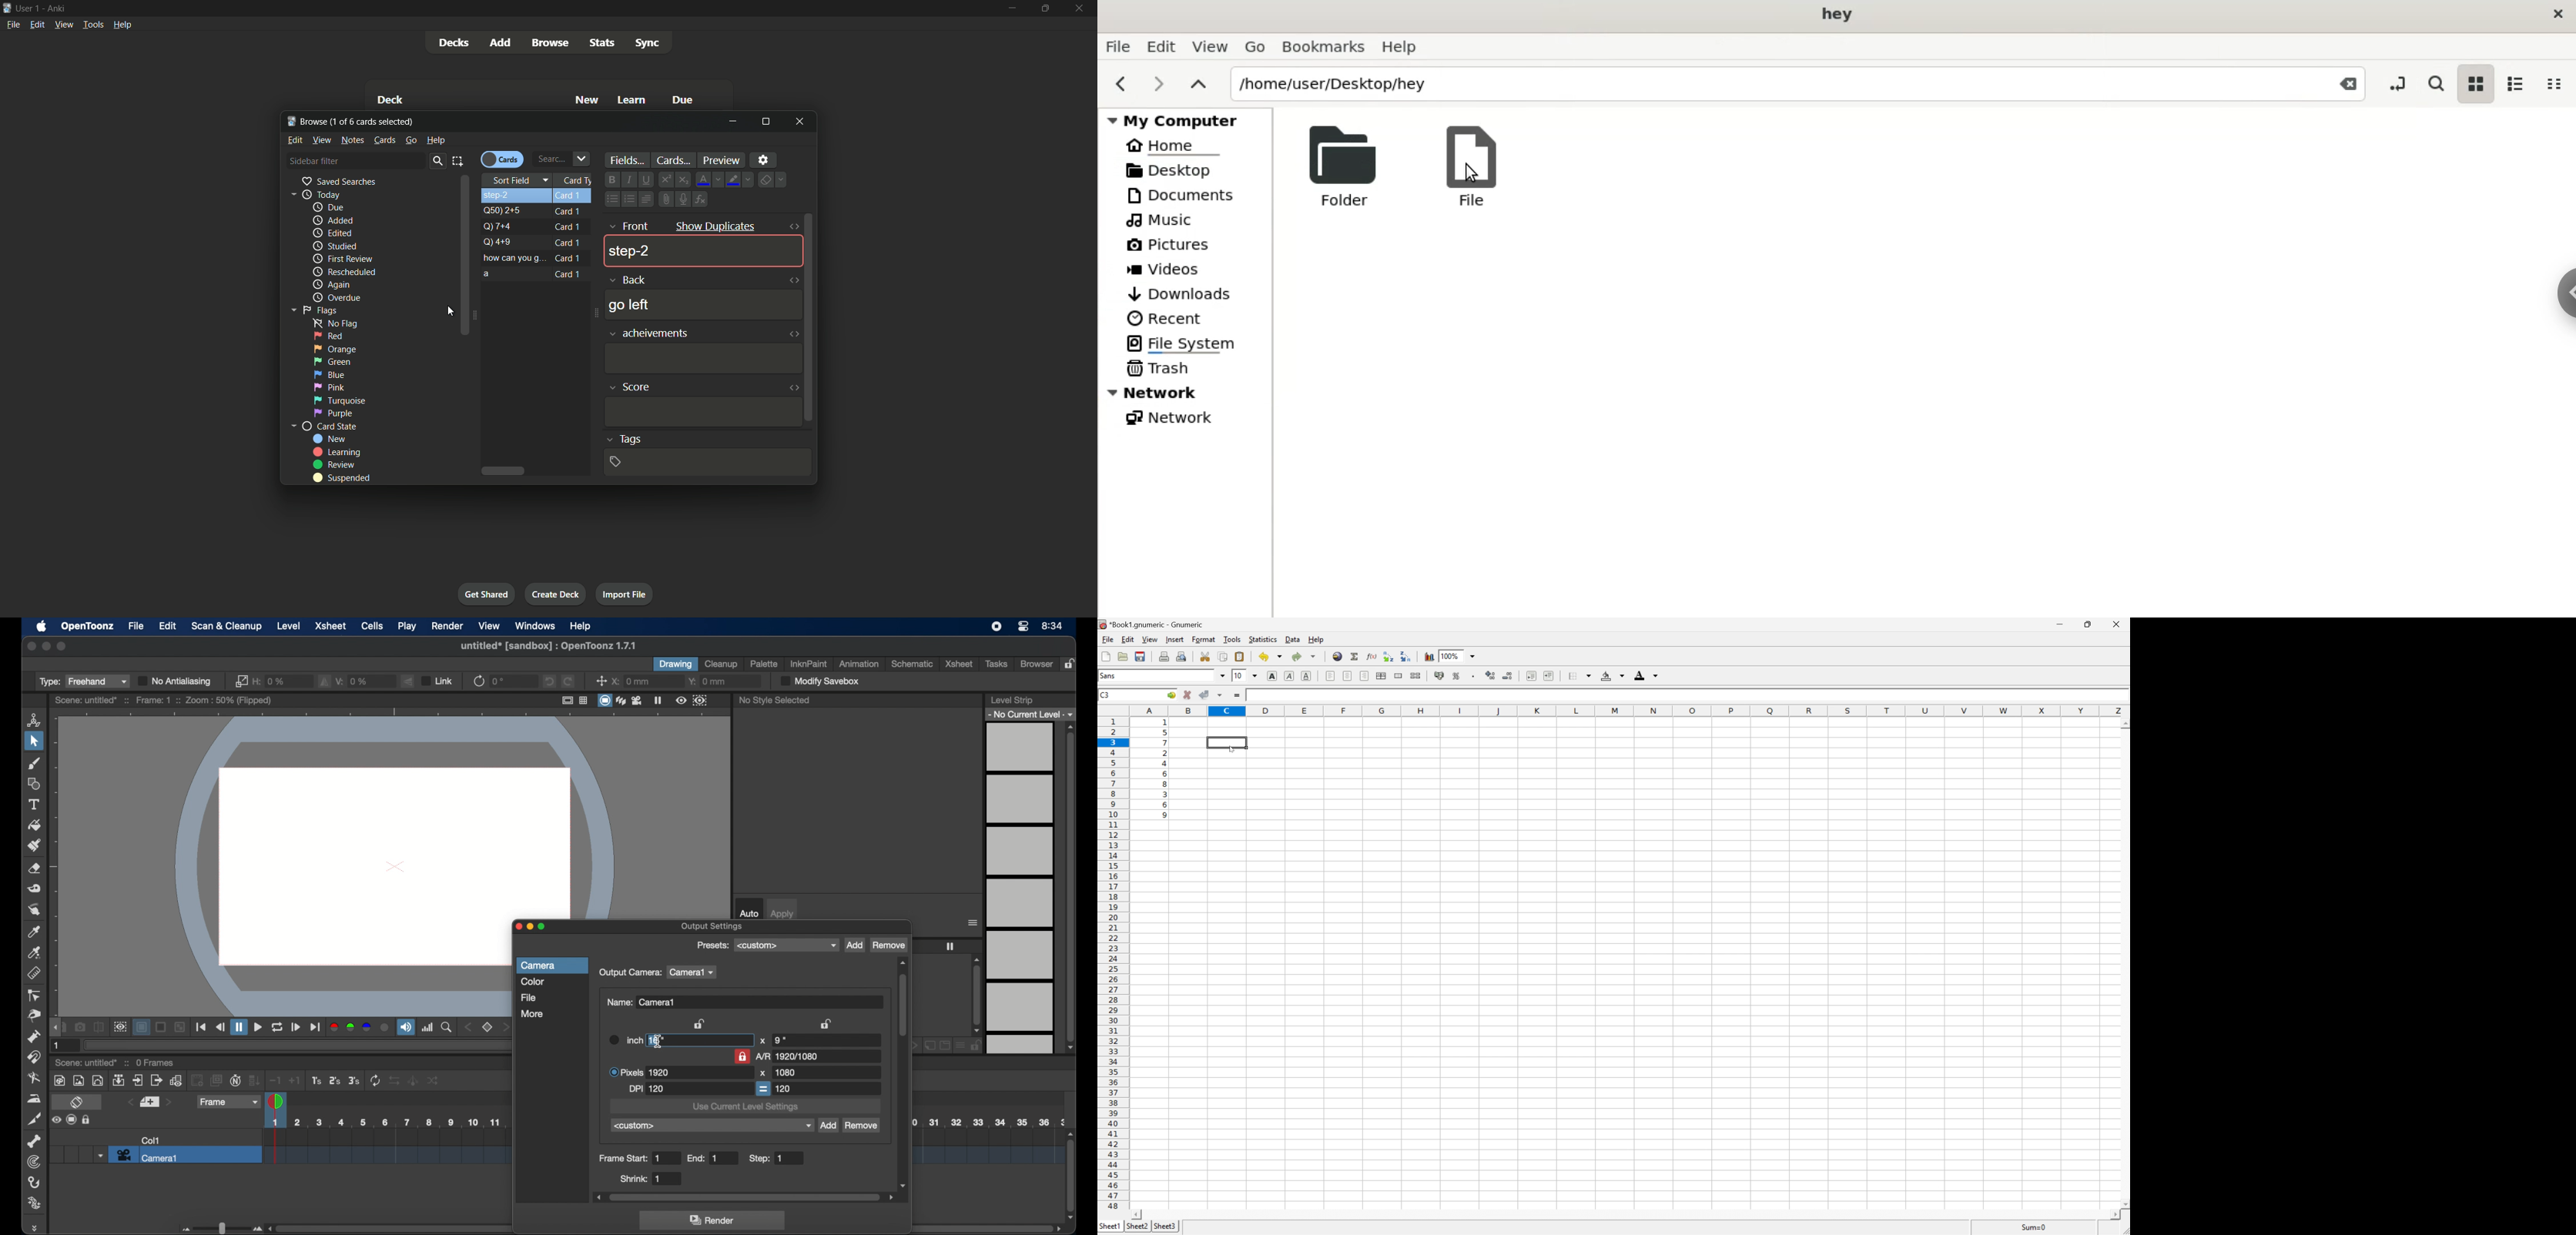  What do you see at coordinates (583, 158) in the screenshot?
I see `Drop down` at bounding box center [583, 158].